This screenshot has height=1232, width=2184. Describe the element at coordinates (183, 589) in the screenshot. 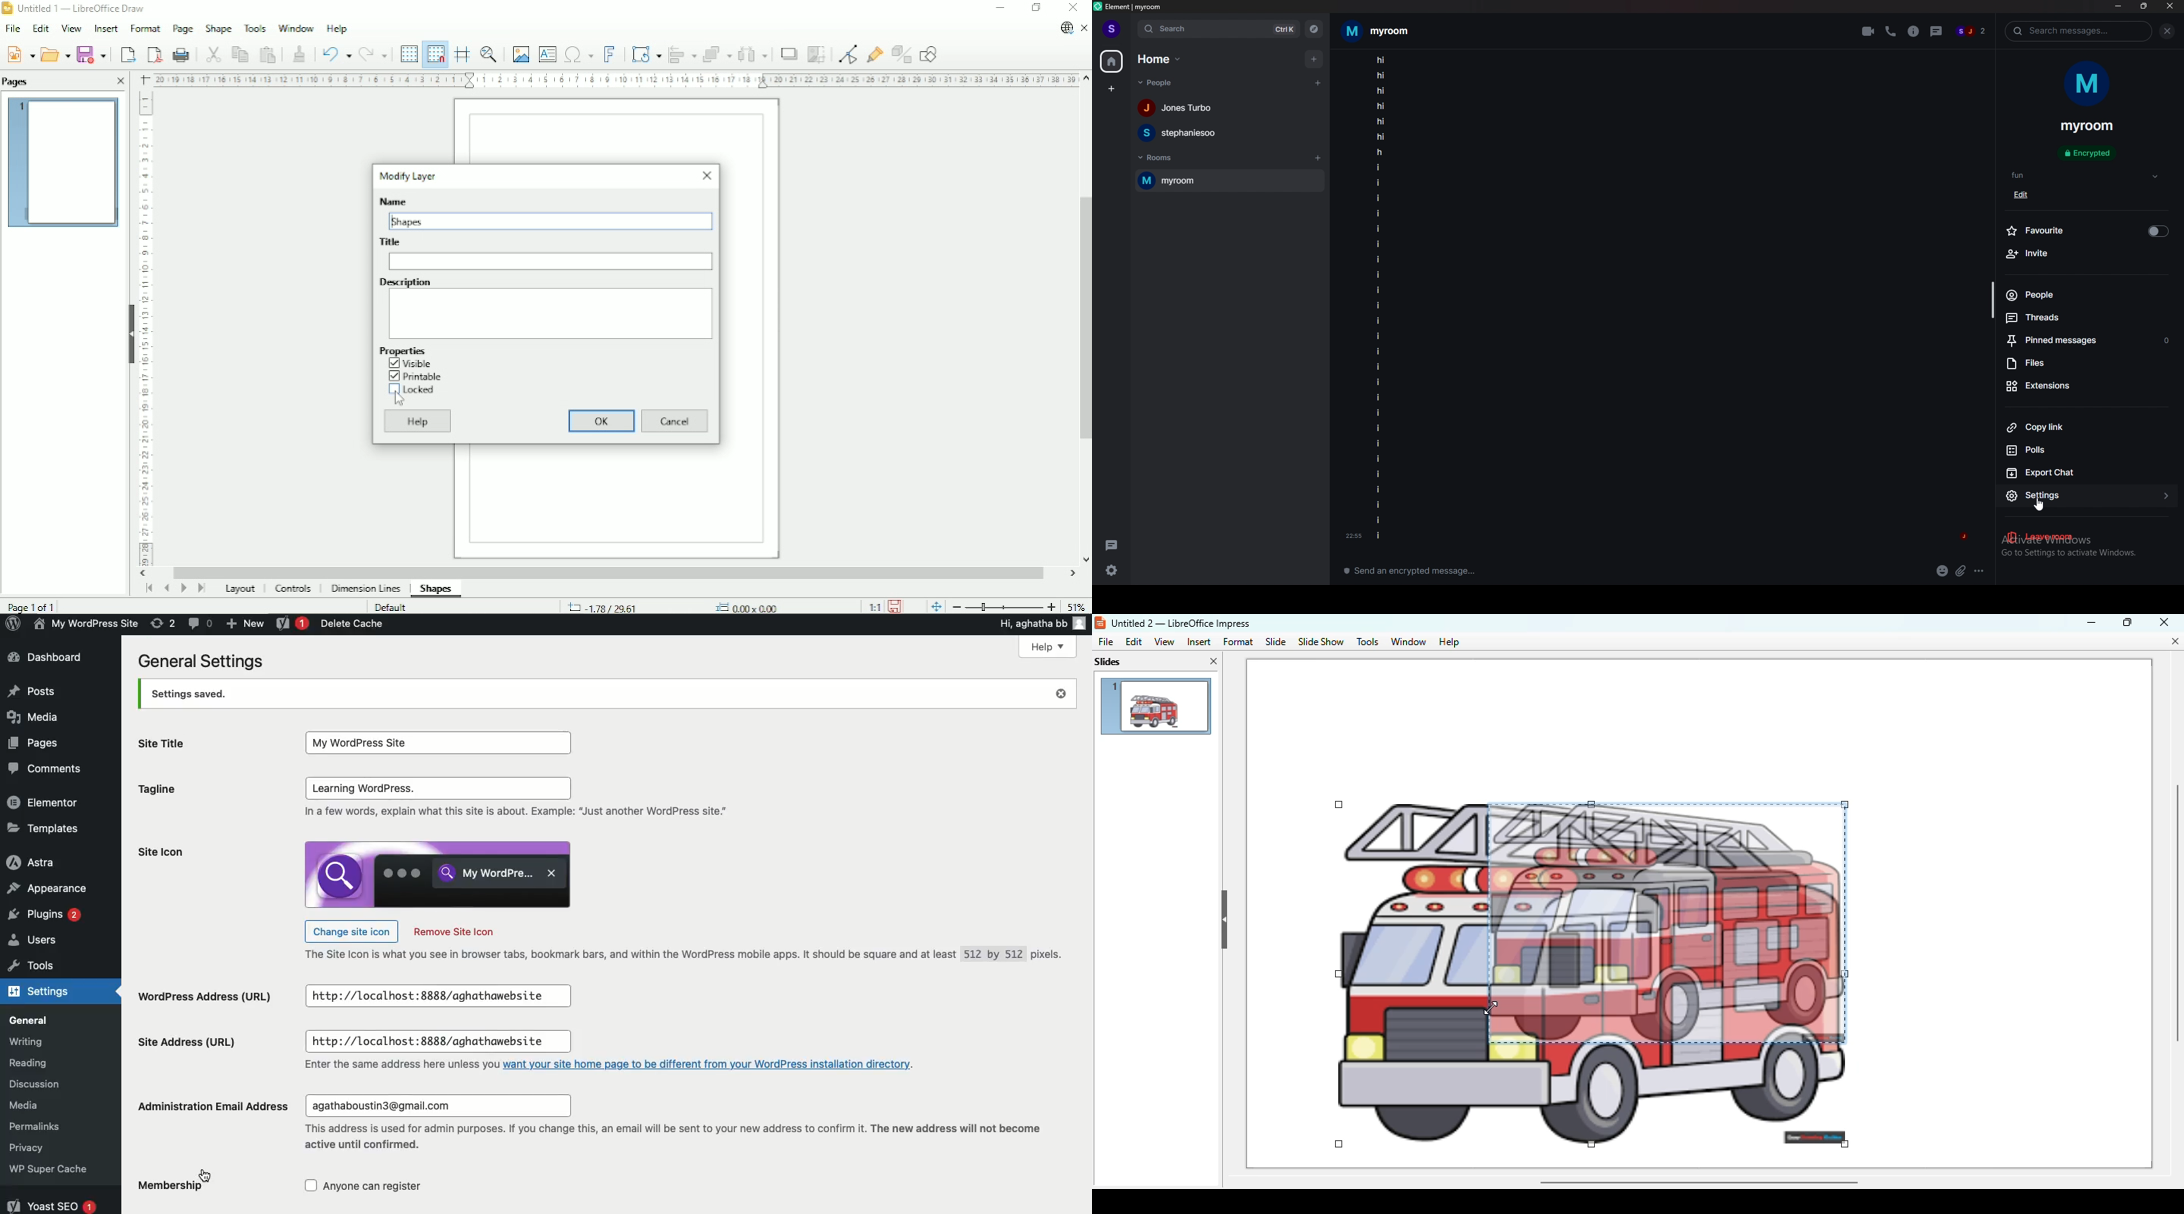

I see `Scroll to next page` at that location.